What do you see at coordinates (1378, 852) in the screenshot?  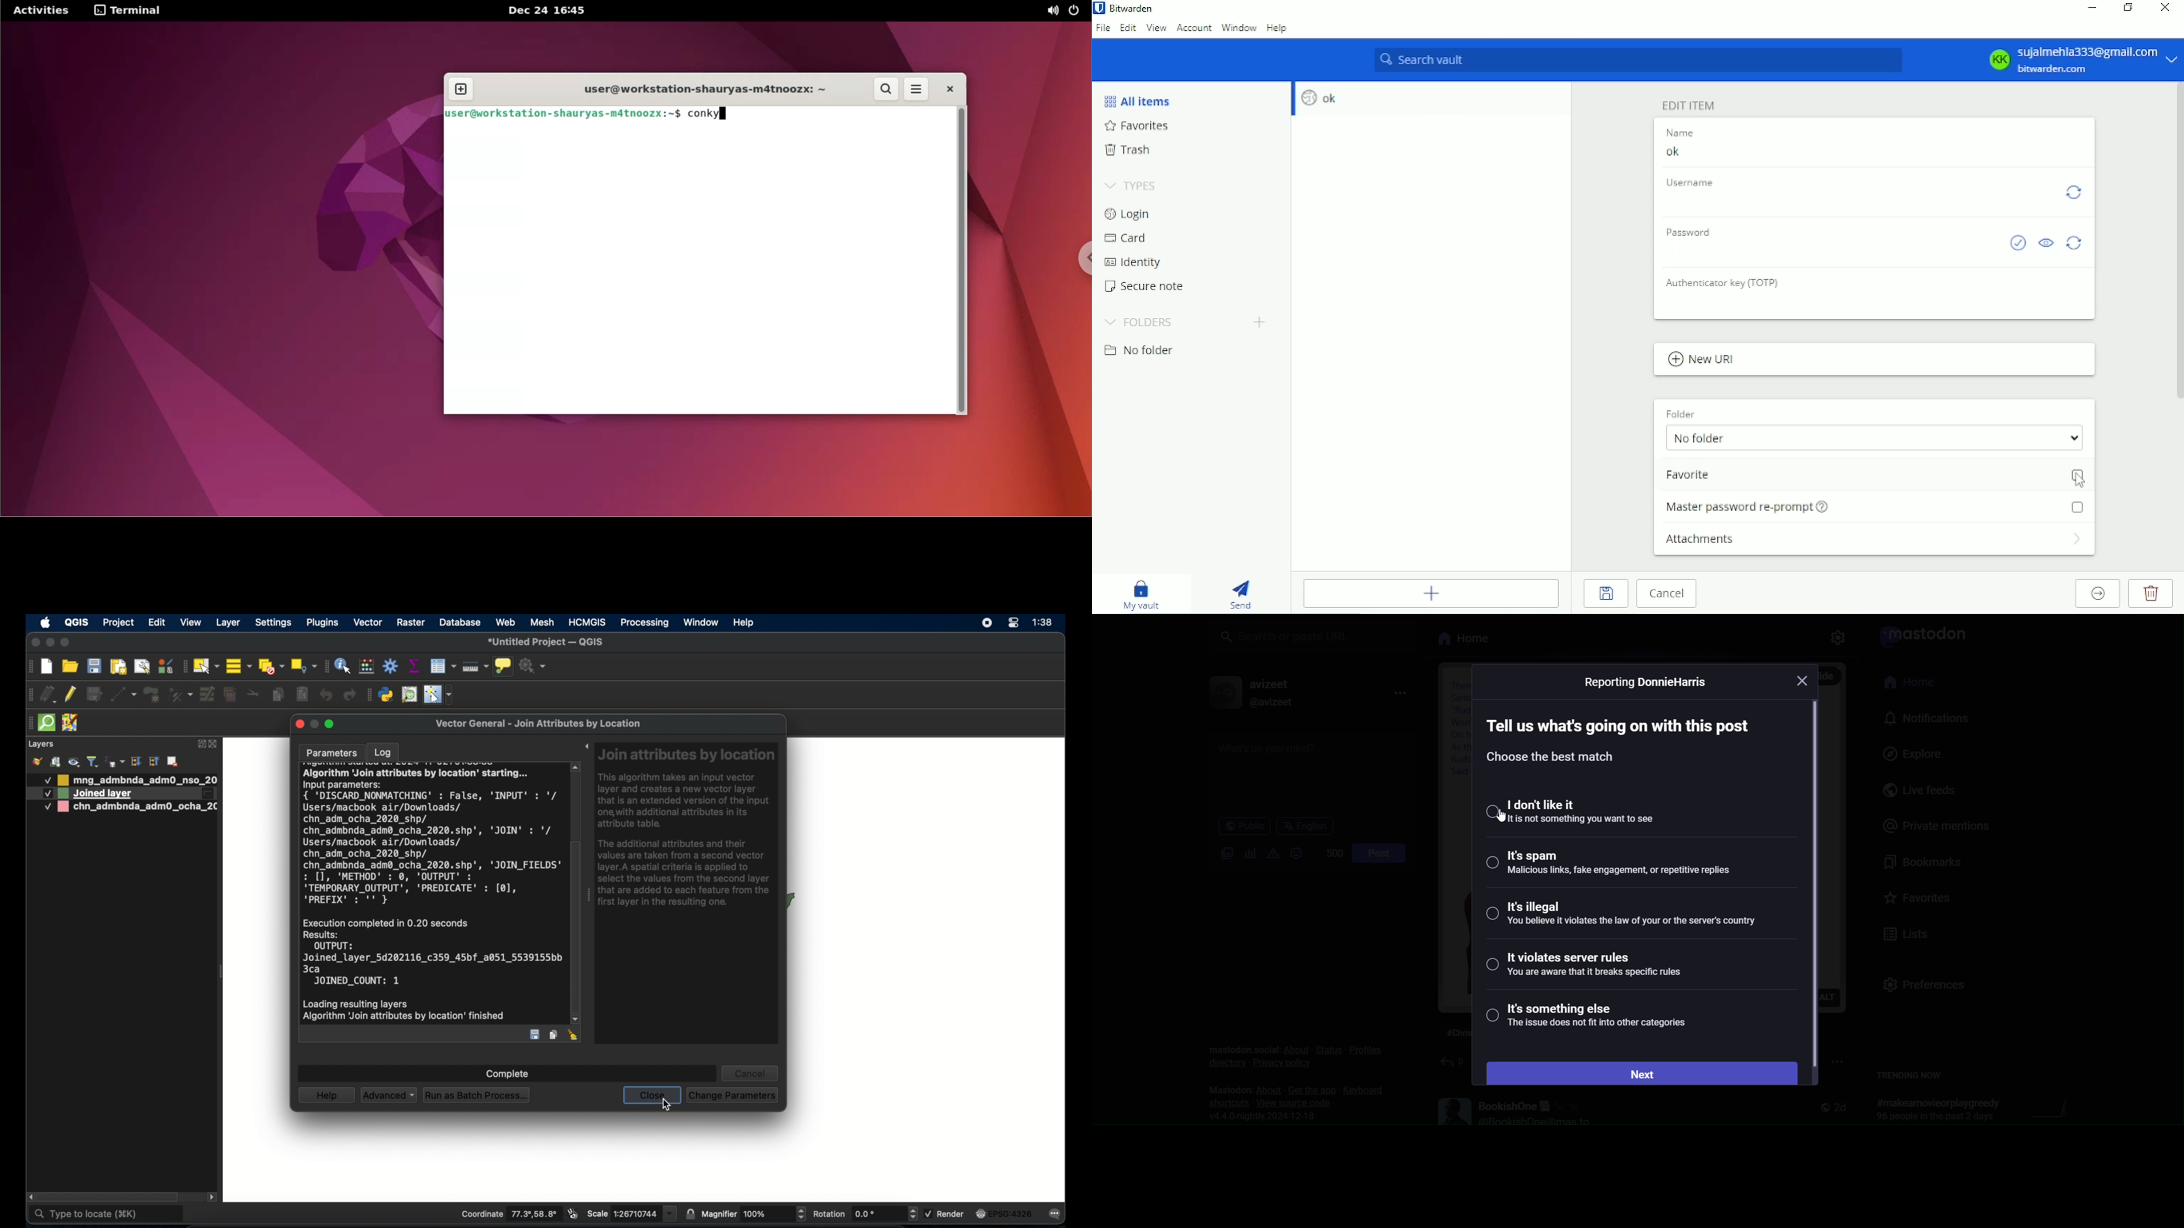 I see `post` at bounding box center [1378, 852].